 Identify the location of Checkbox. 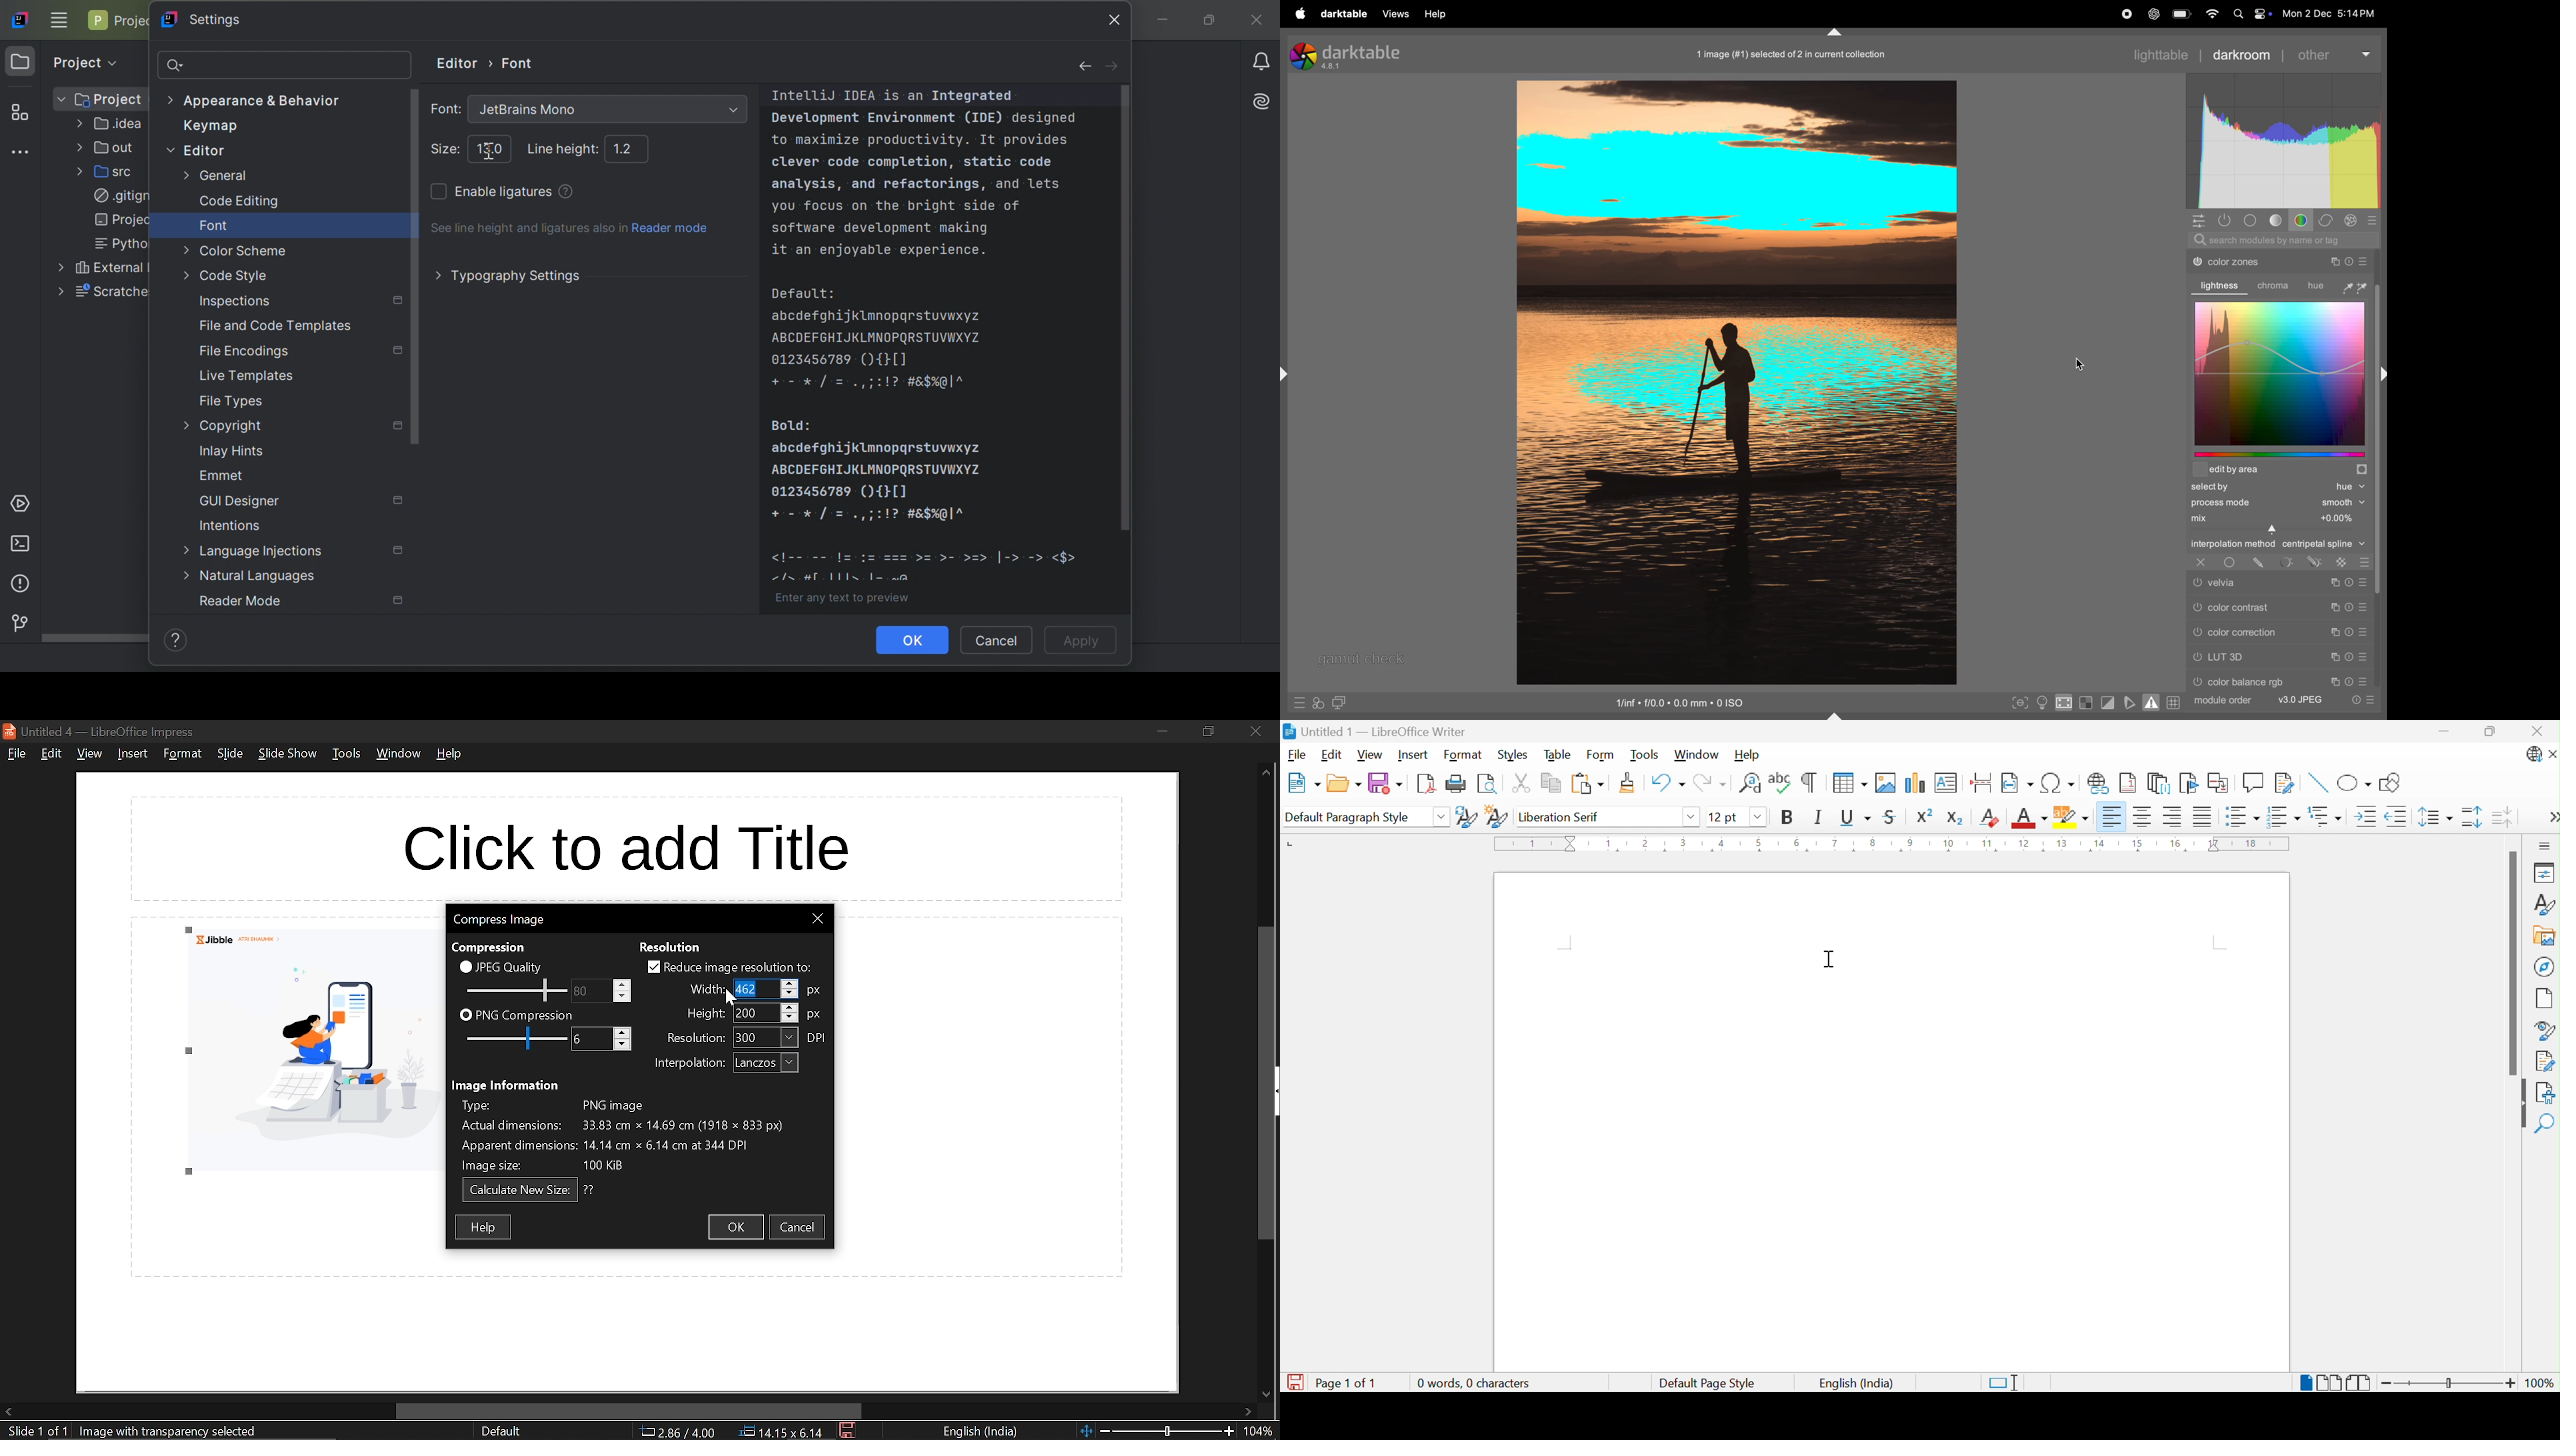
(437, 193).